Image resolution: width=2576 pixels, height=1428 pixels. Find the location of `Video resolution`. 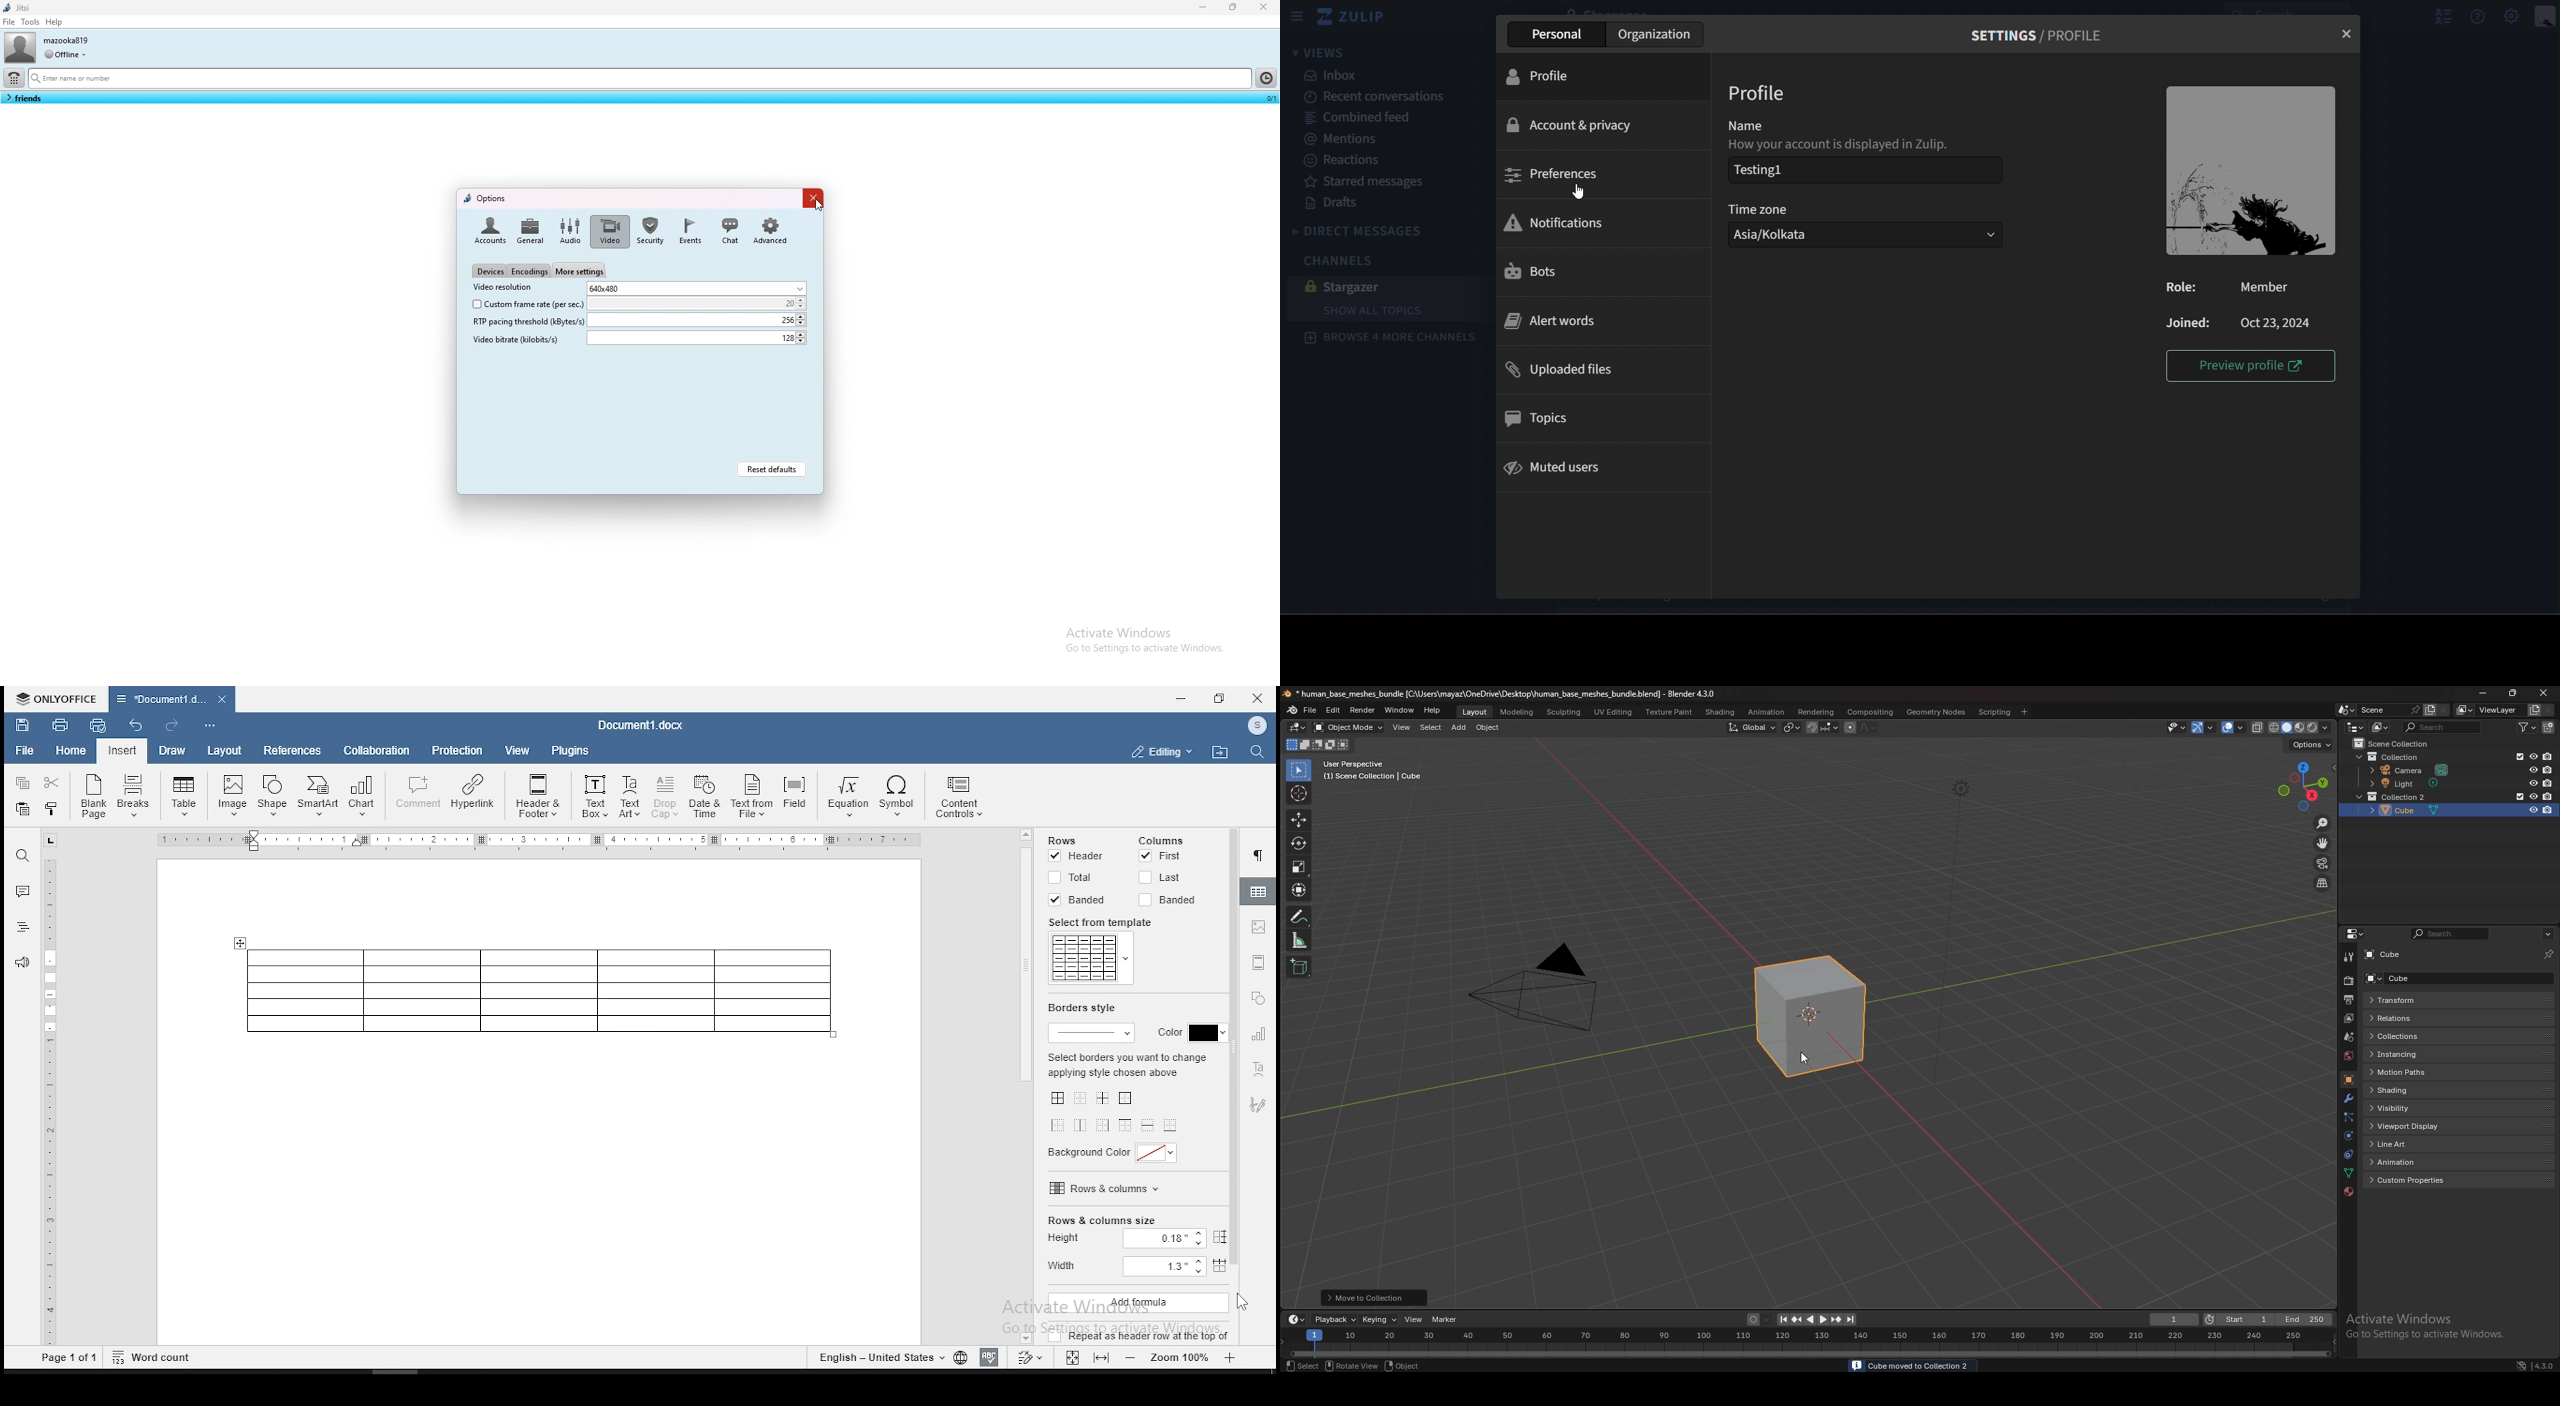

Video resolution is located at coordinates (502, 287).